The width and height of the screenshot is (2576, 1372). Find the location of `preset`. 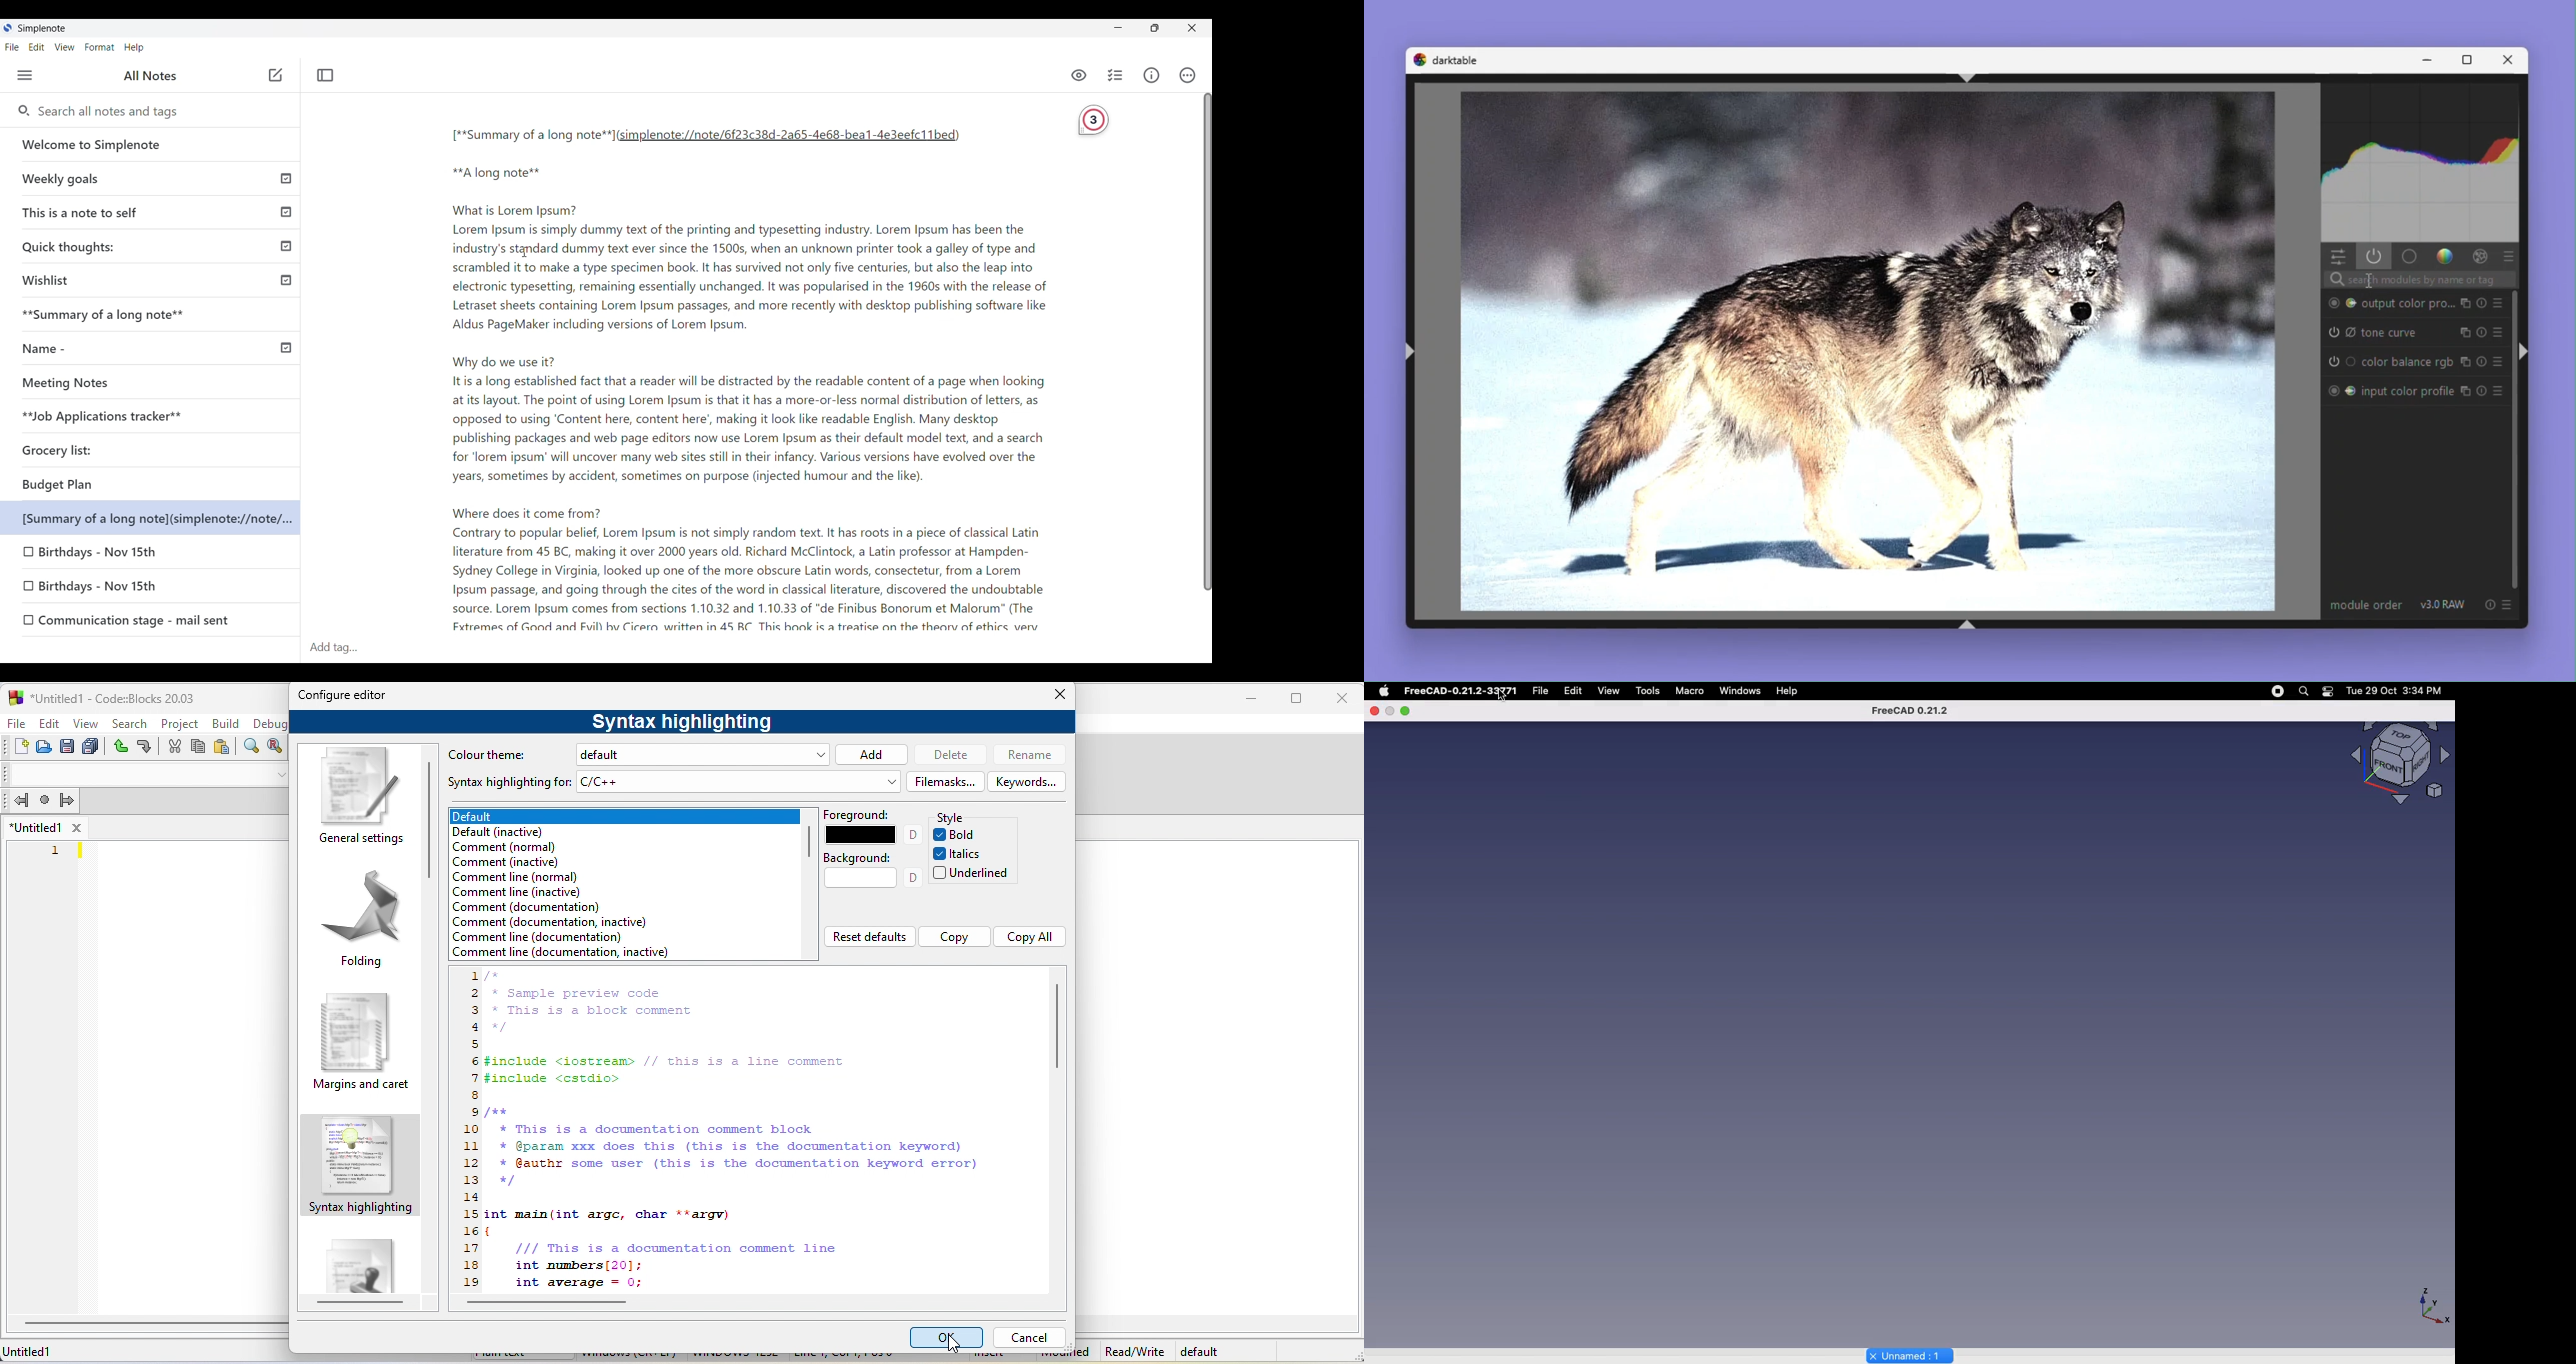

preset is located at coordinates (2510, 256).